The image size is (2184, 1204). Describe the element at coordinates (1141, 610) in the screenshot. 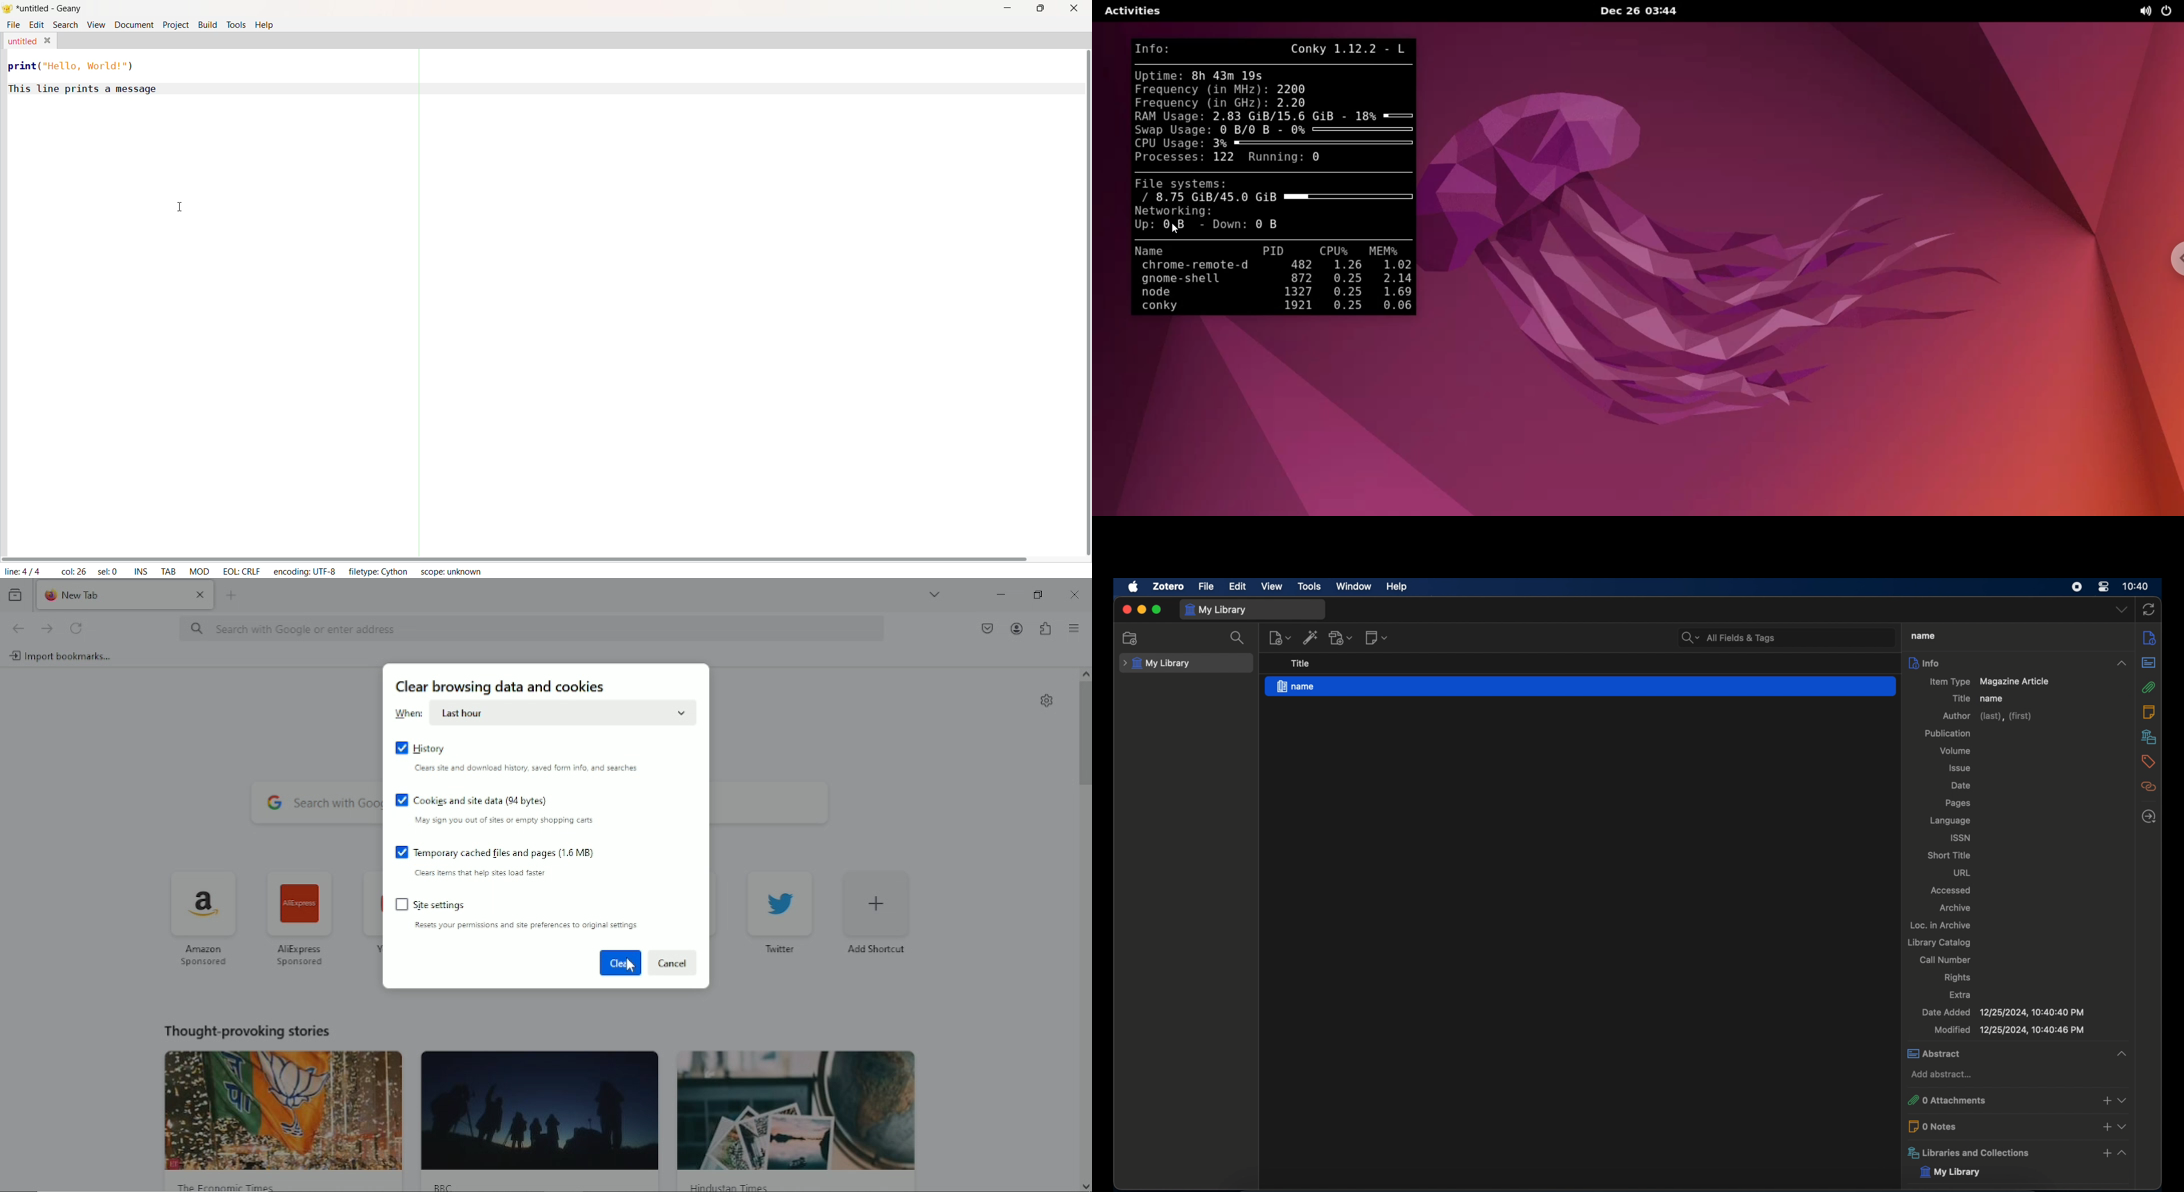

I see `minimize` at that location.